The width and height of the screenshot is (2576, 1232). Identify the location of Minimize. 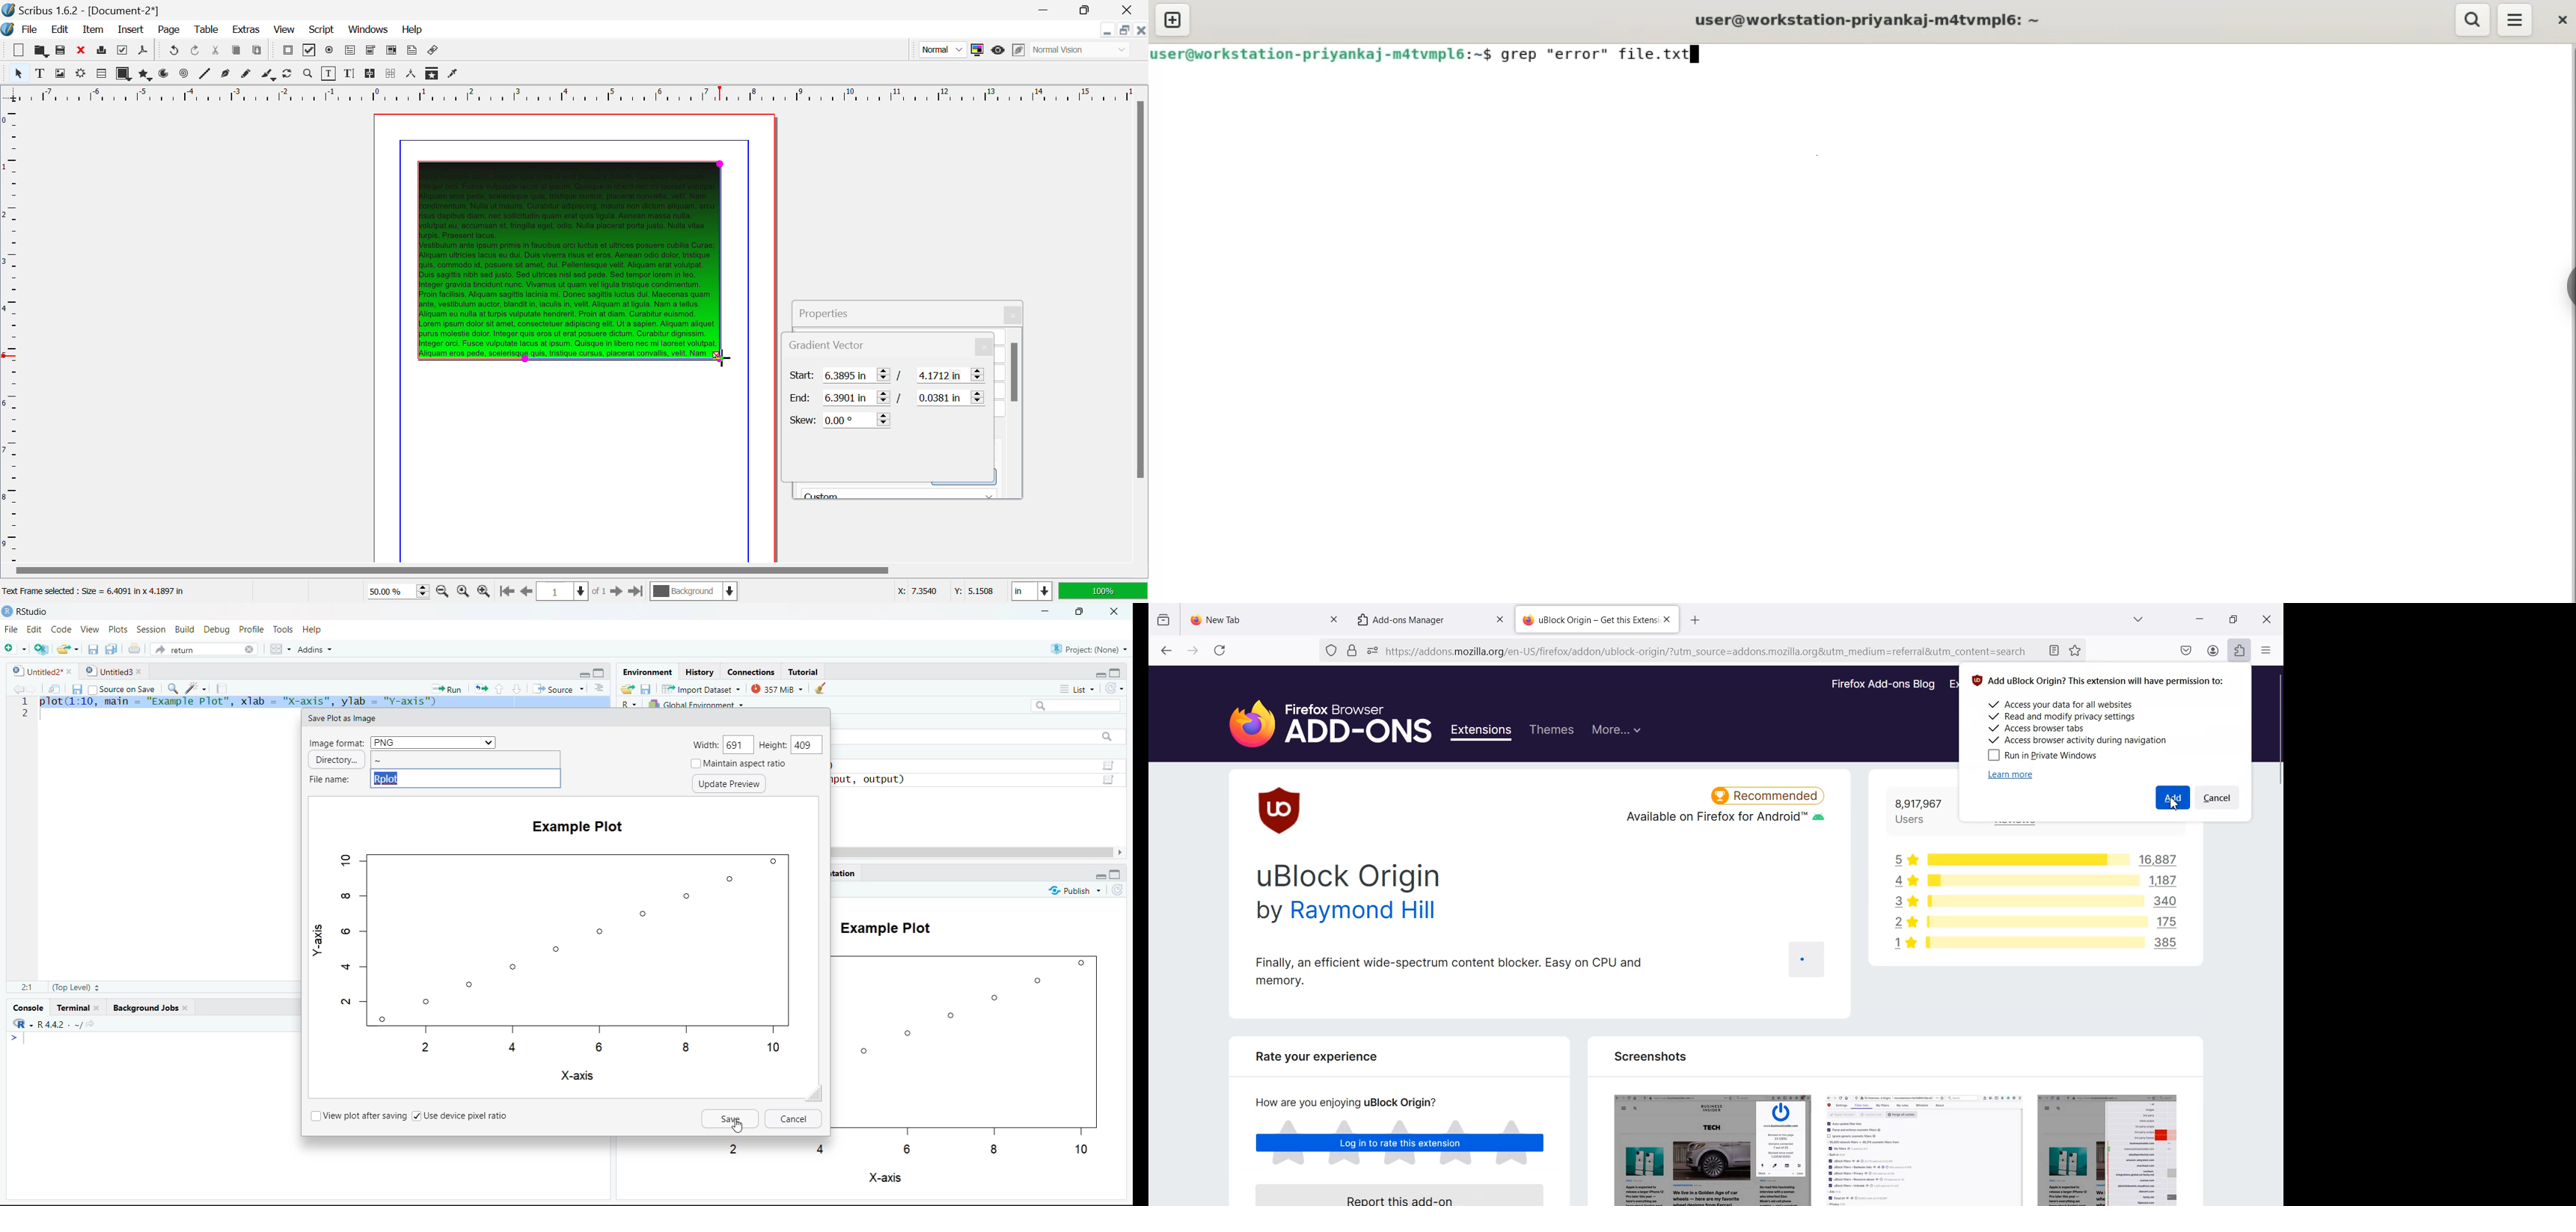
(1099, 674).